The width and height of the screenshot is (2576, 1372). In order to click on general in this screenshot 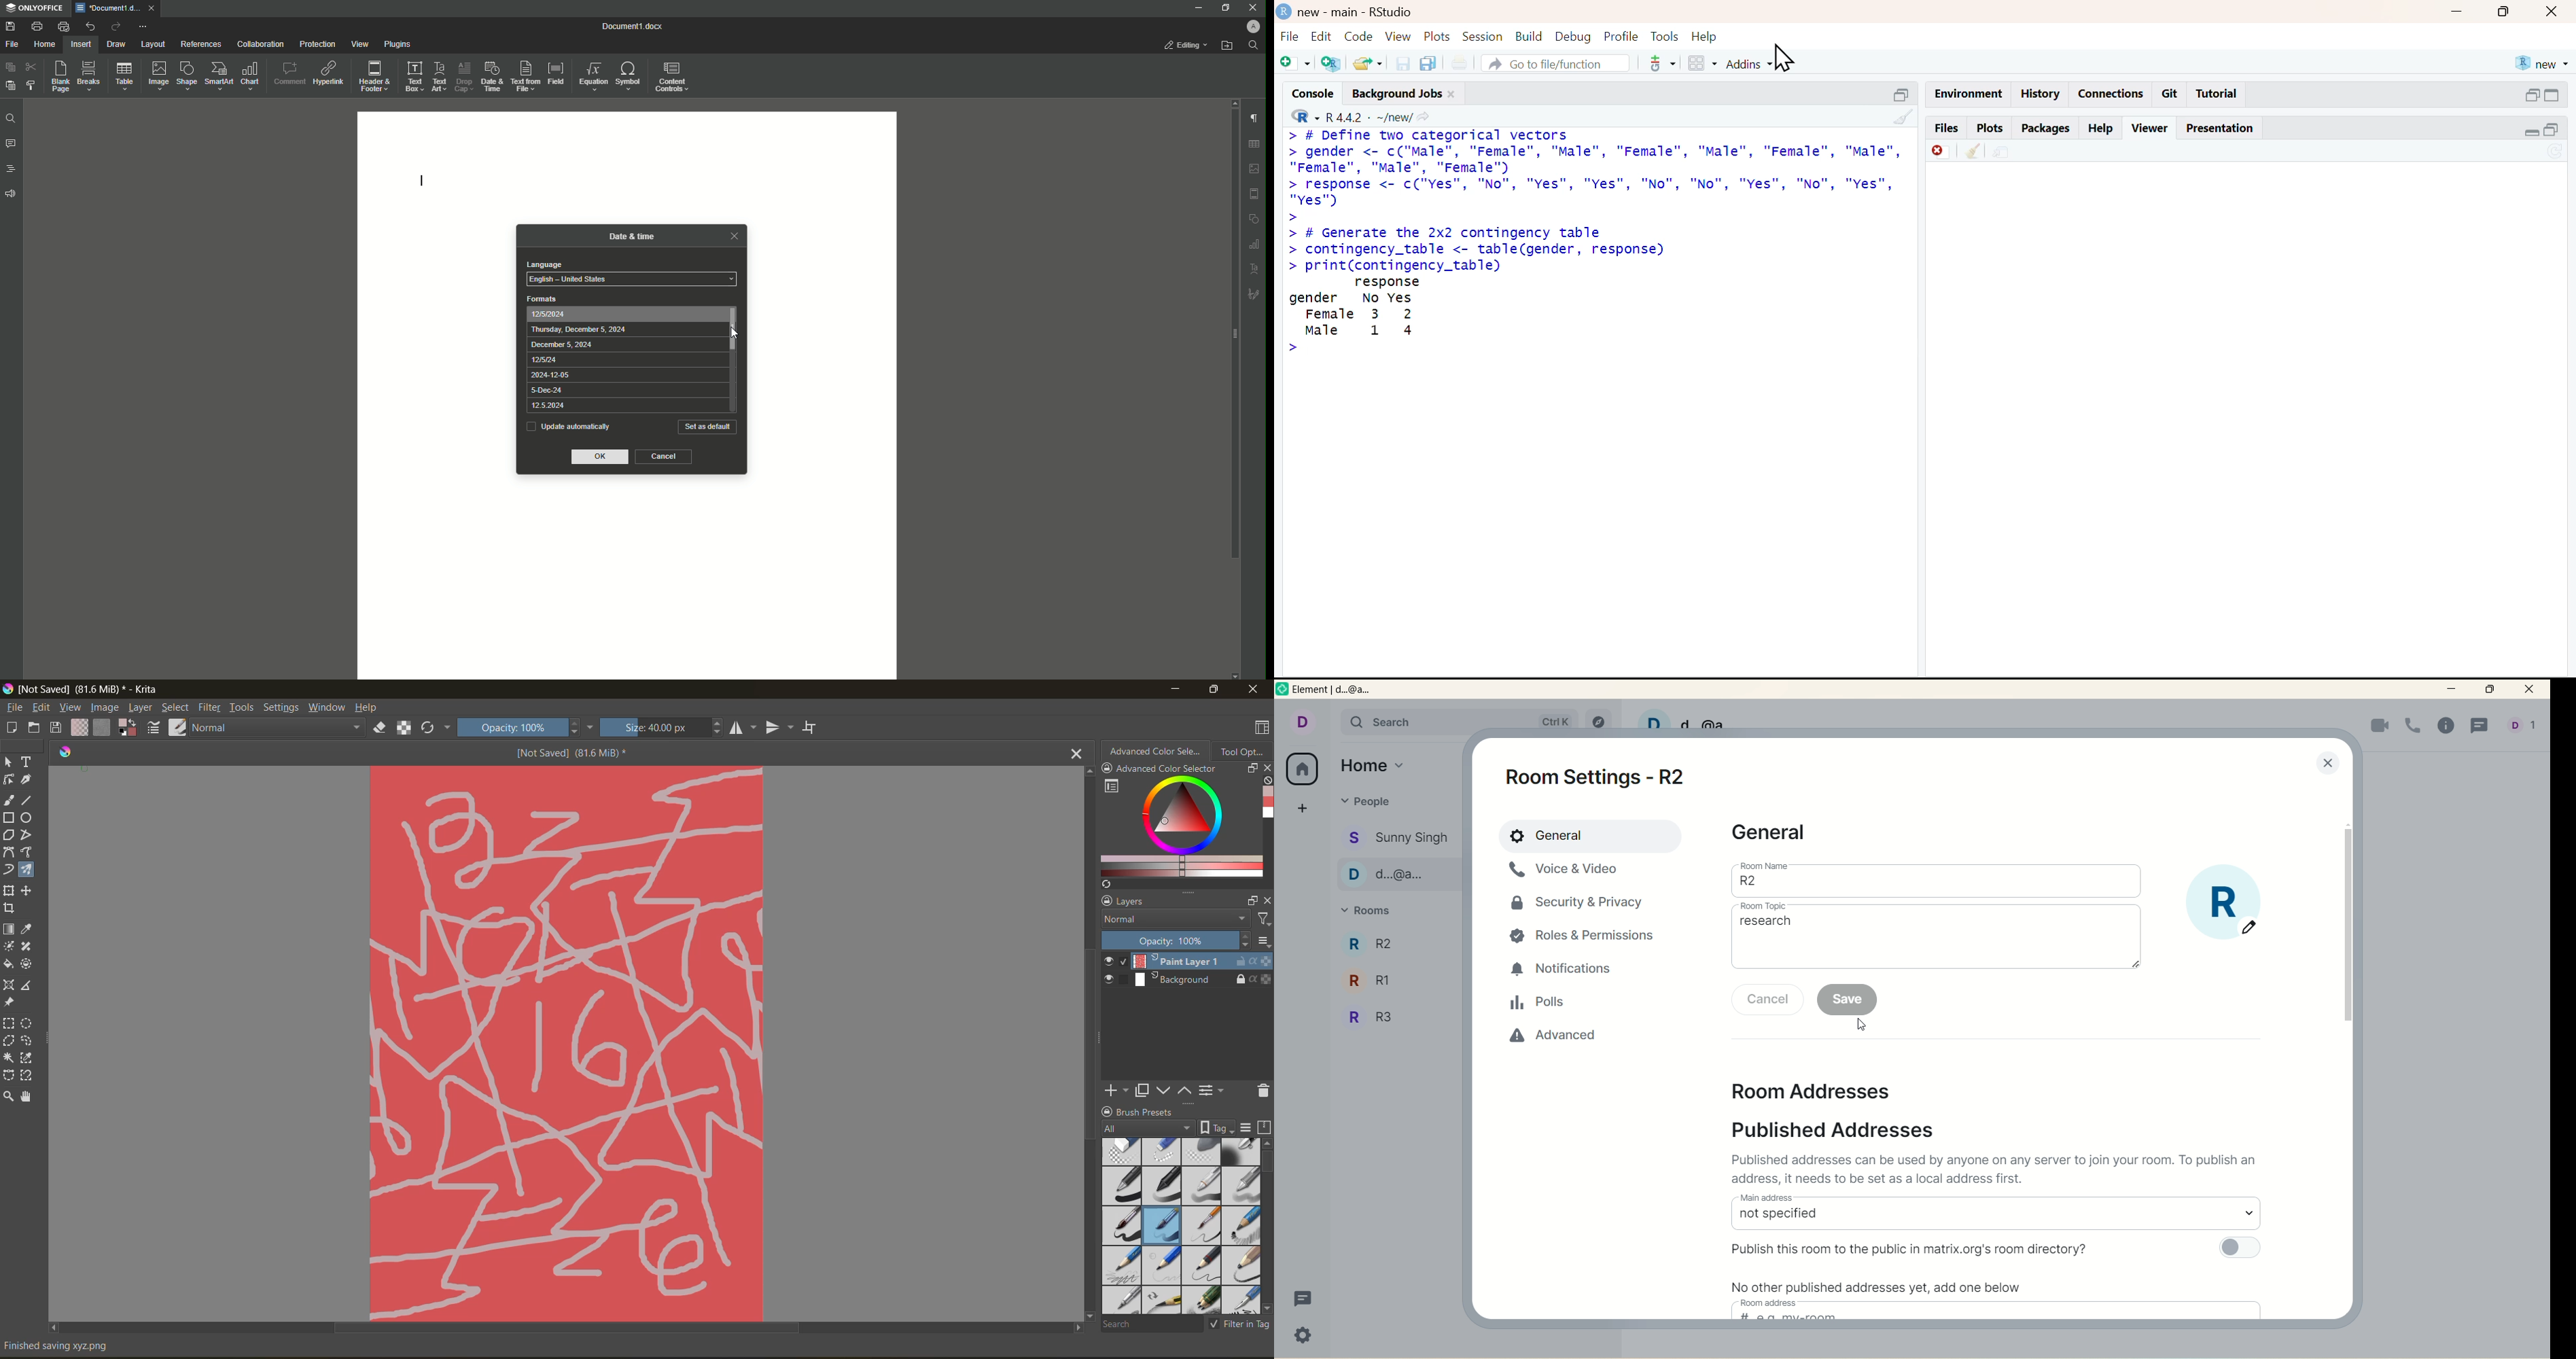, I will do `click(1774, 834)`.